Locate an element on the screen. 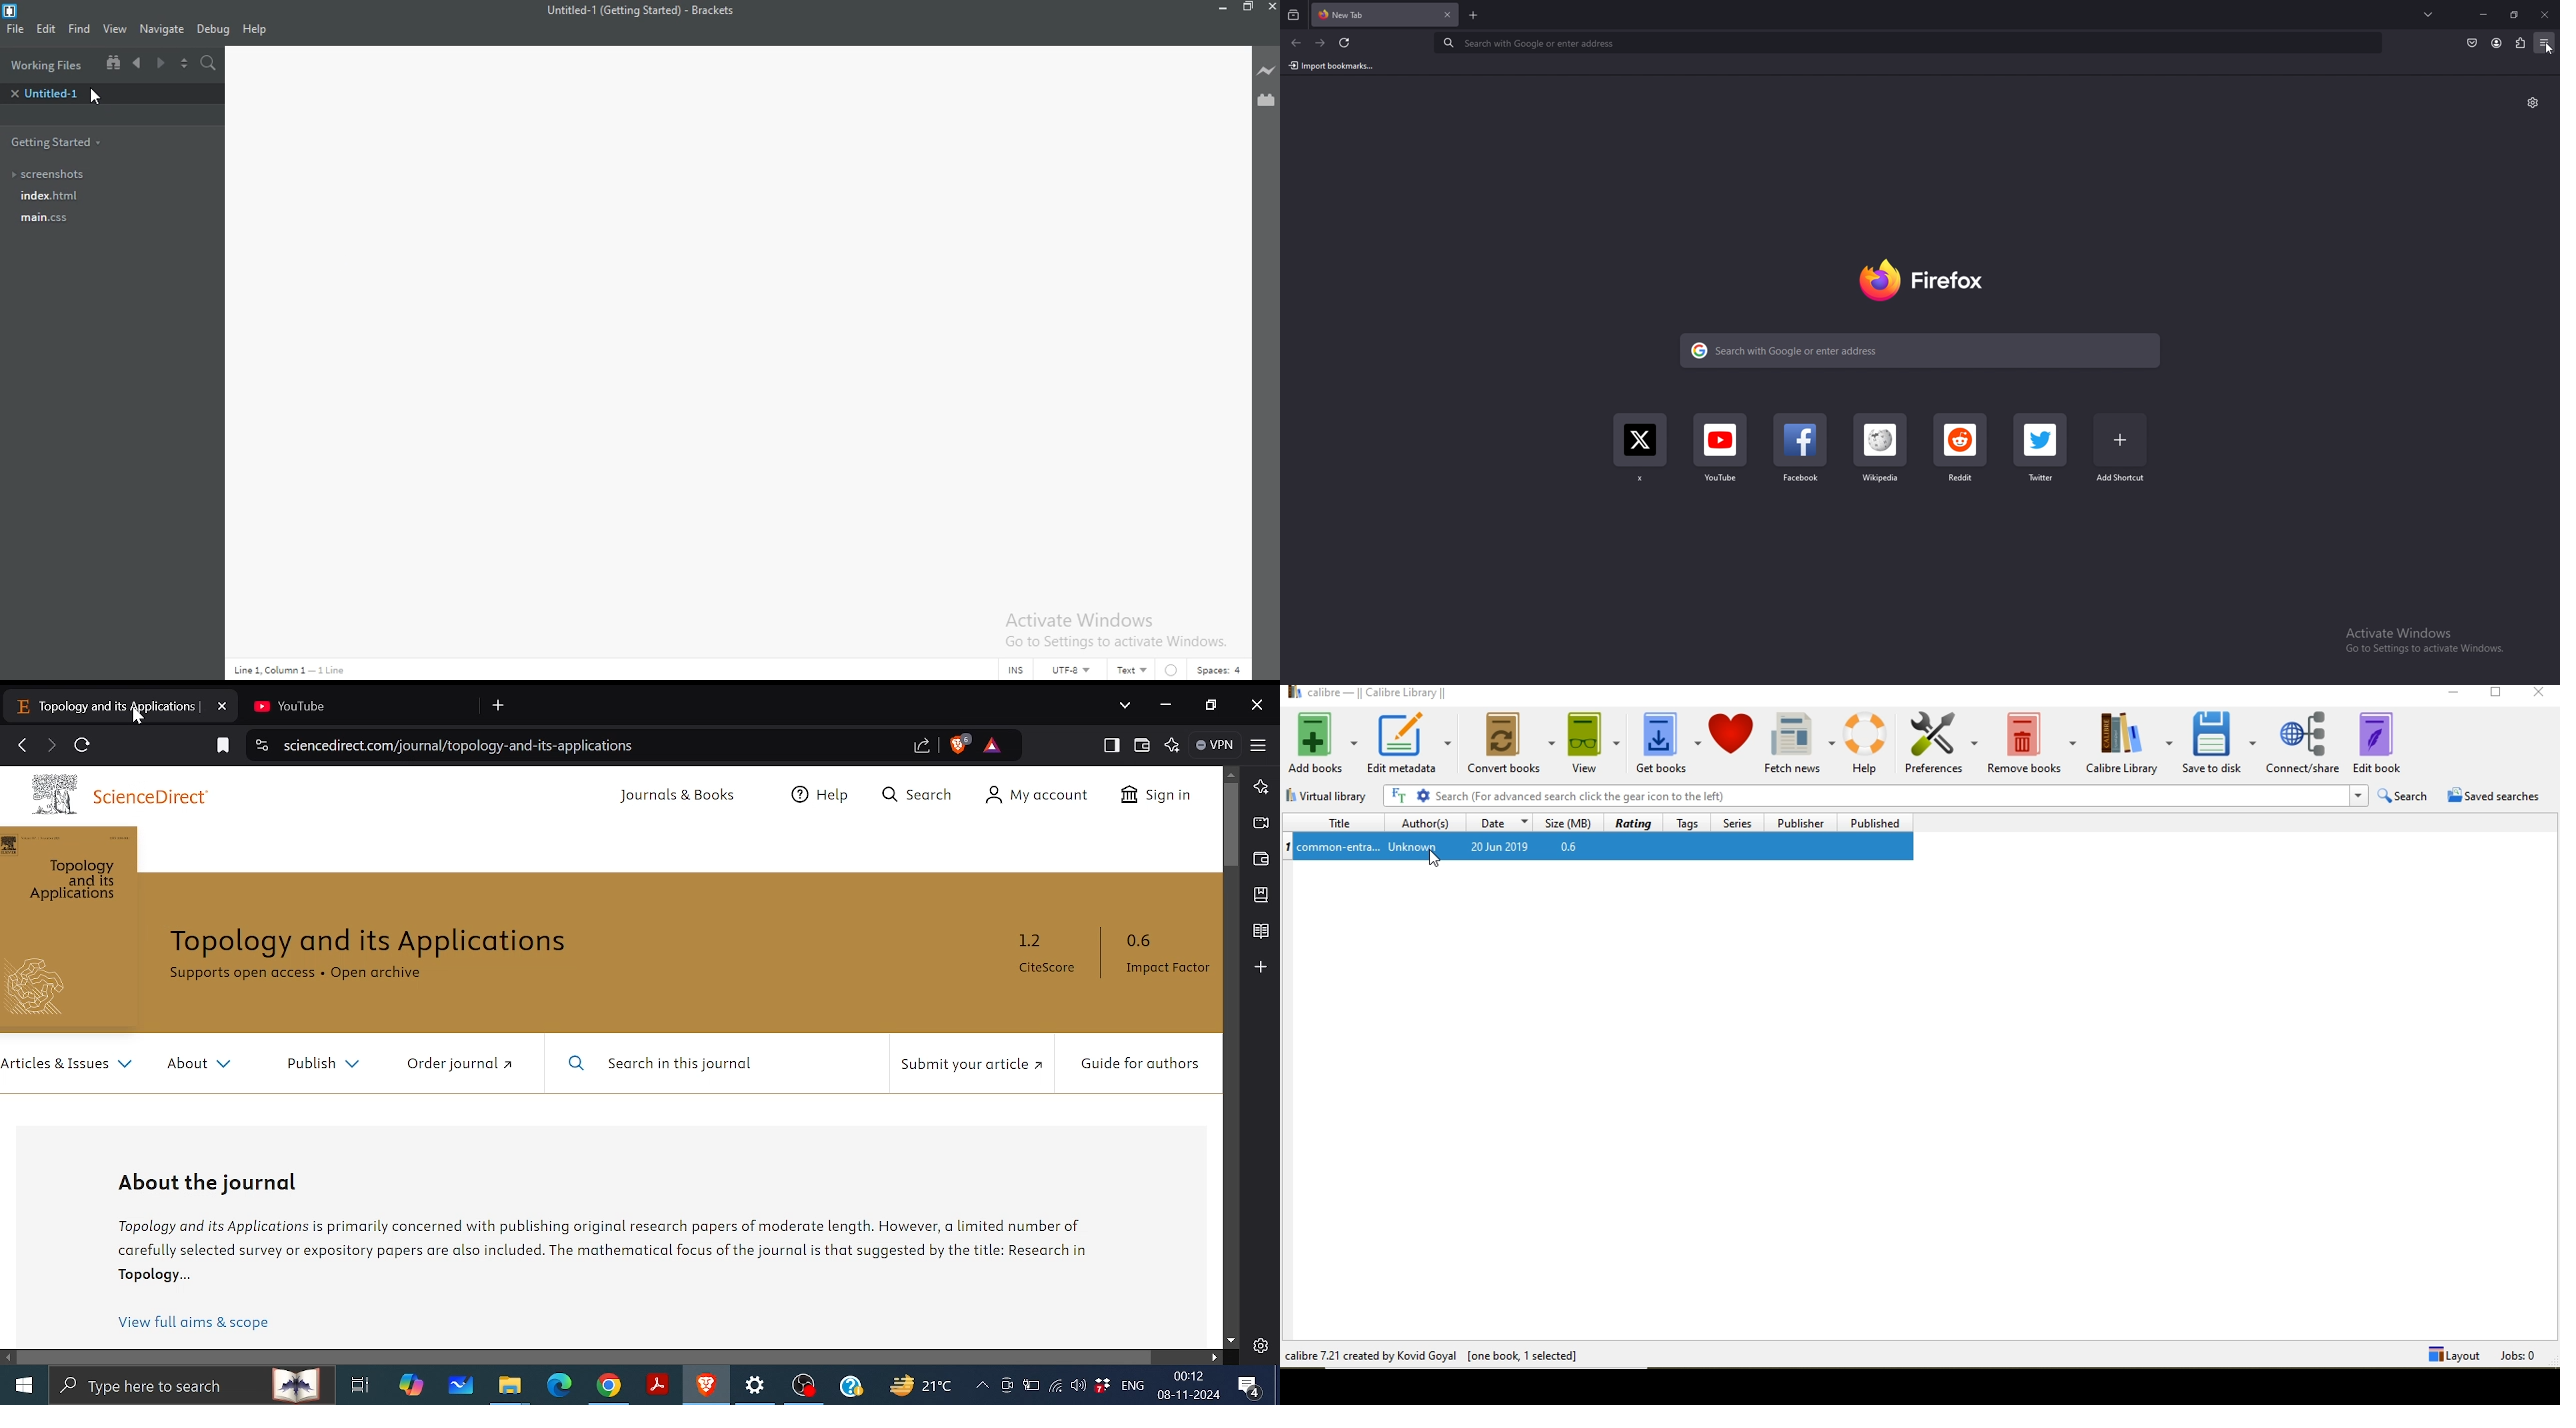  remove books is located at coordinates (2033, 739).